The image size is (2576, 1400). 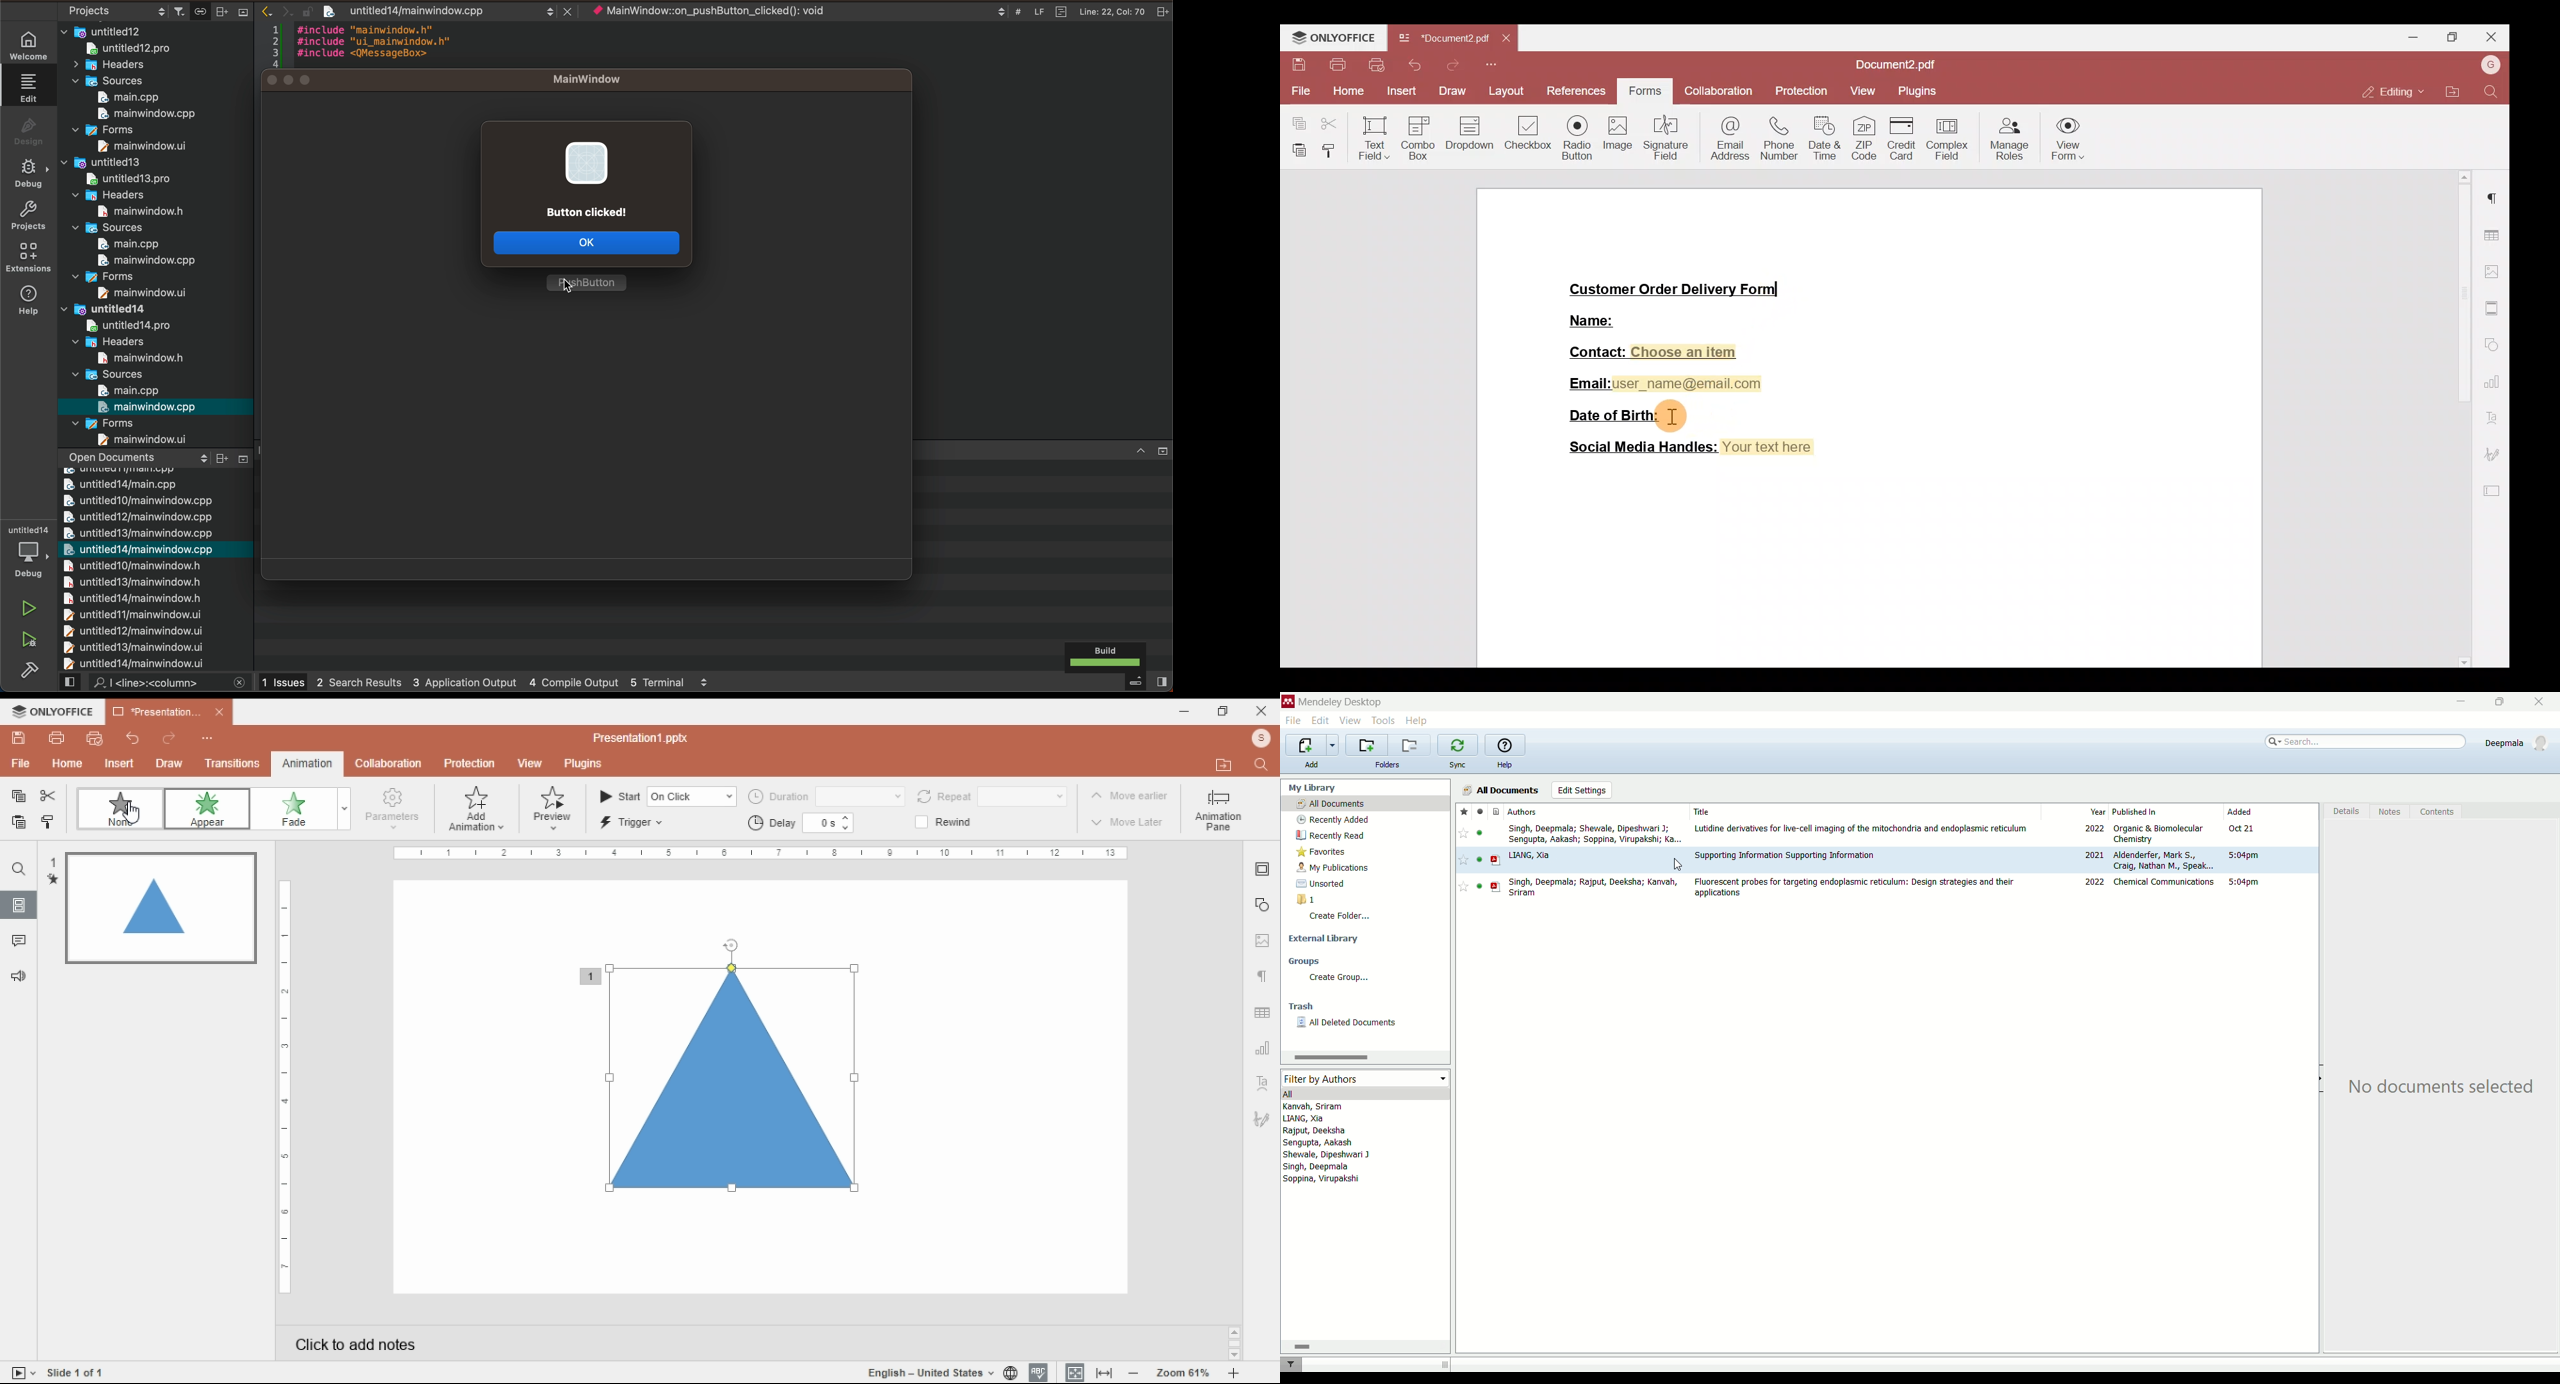 What do you see at coordinates (1036, 1370) in the screenshot?
I see `spell check` at bounding box center [1036, 1370].